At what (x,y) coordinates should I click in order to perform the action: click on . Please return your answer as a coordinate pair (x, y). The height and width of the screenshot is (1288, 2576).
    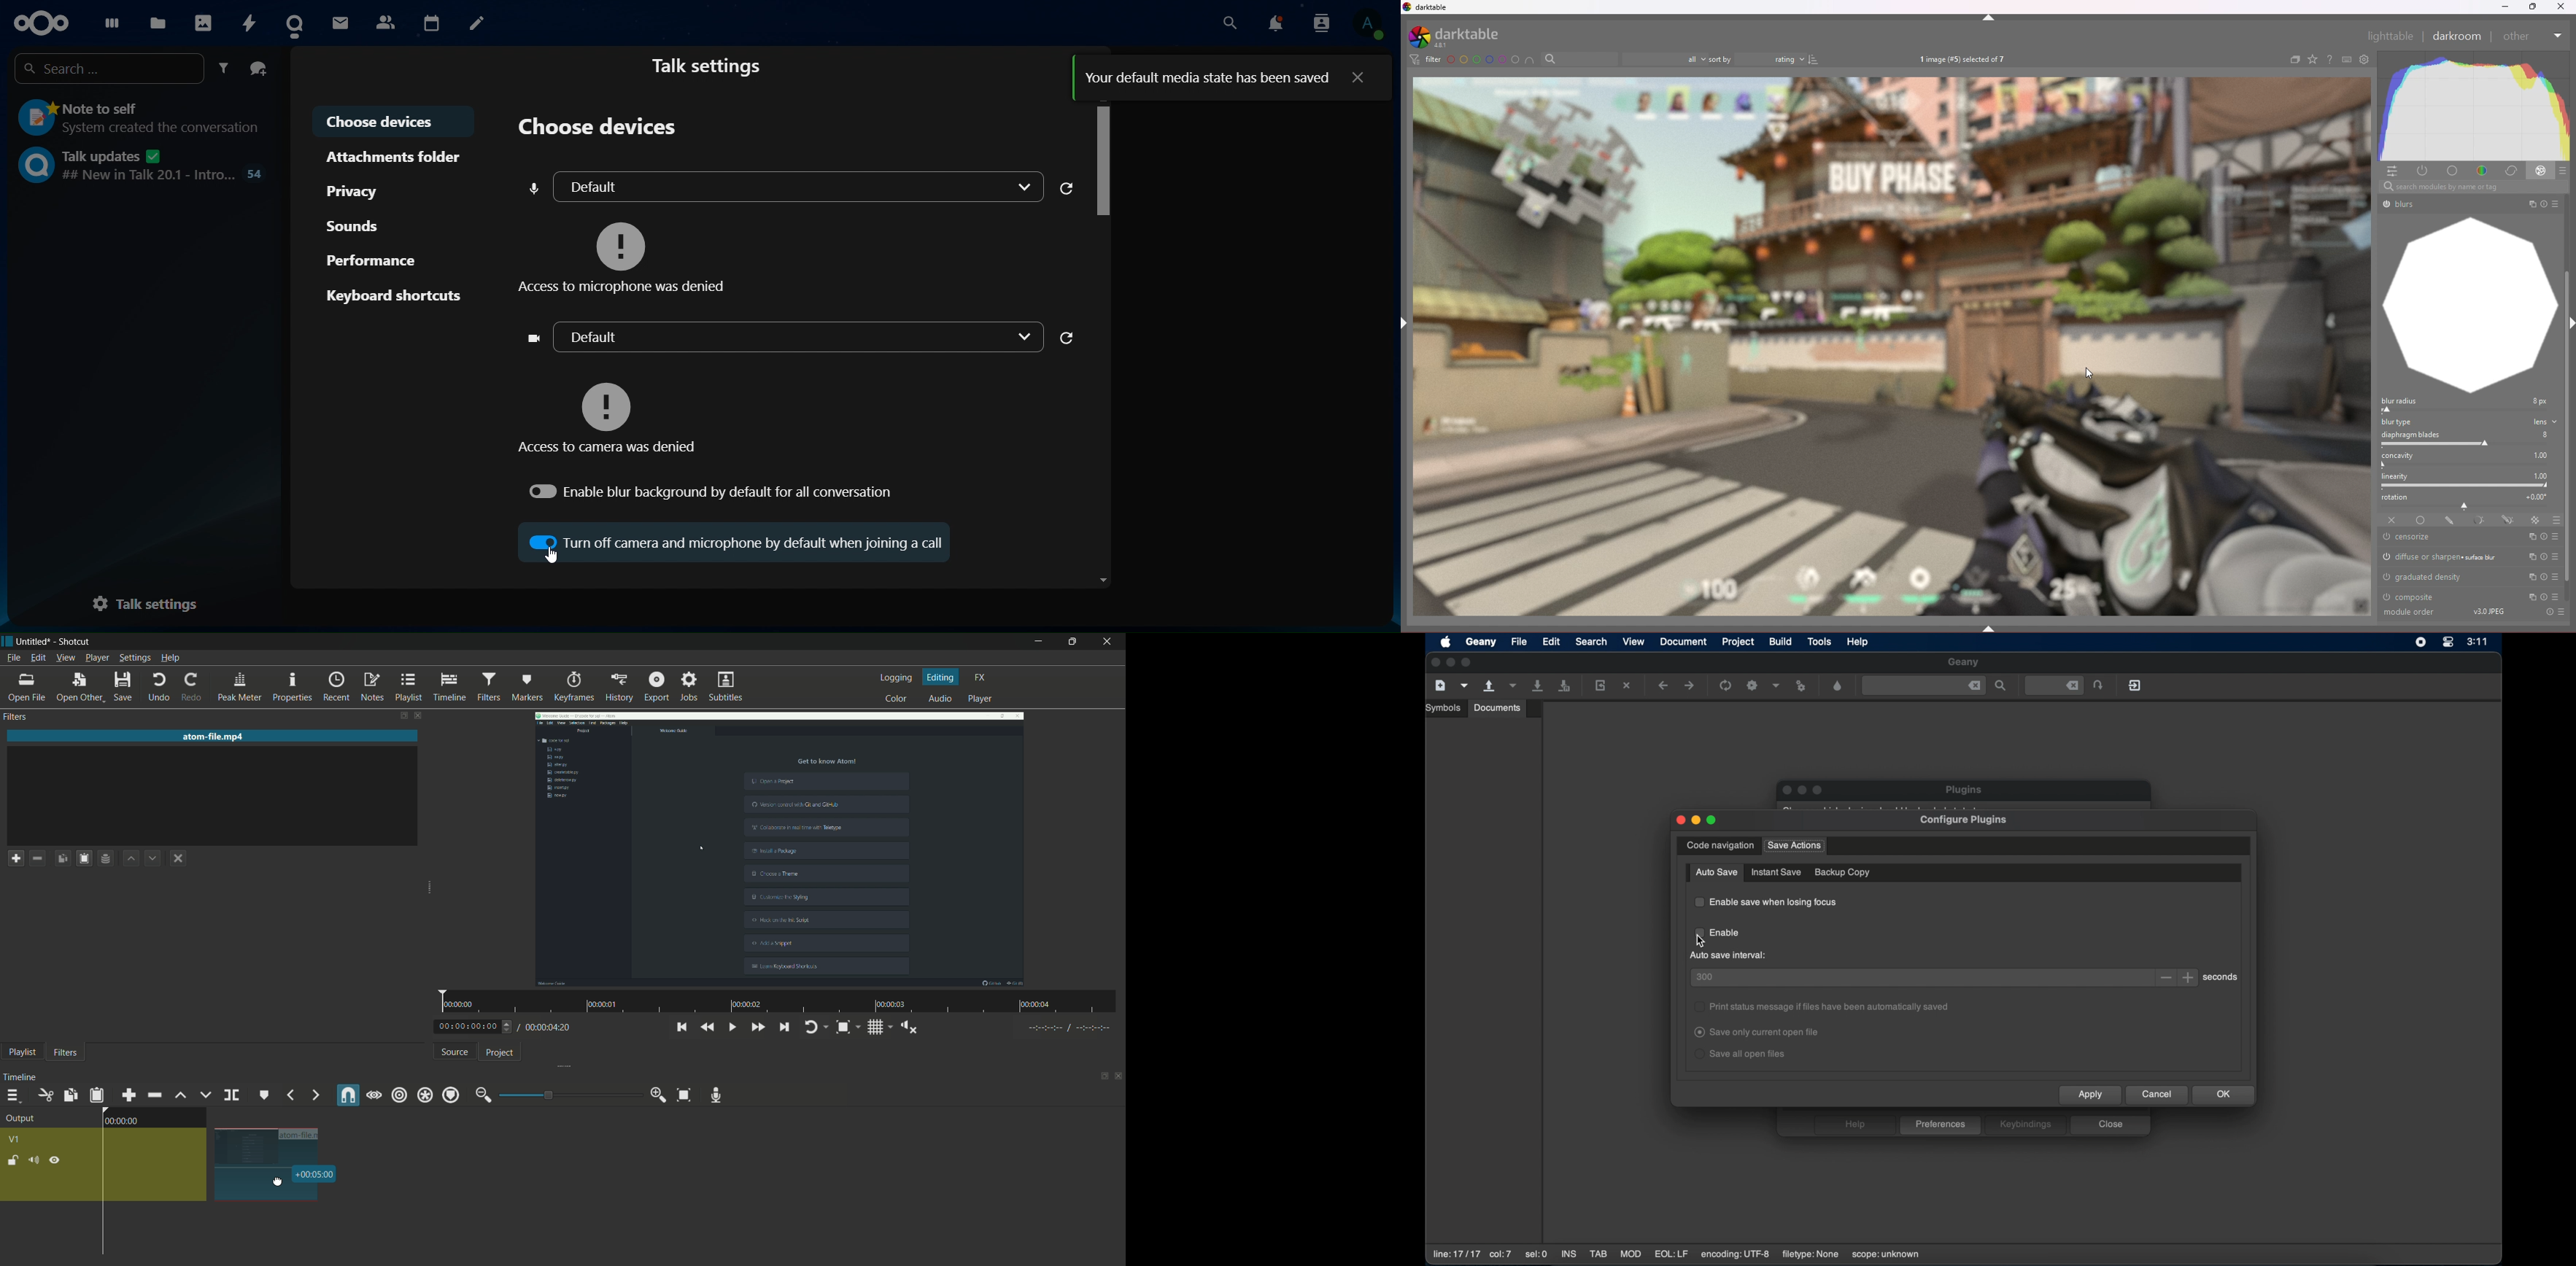
    Looking at the image, I should click on (1892, 345).